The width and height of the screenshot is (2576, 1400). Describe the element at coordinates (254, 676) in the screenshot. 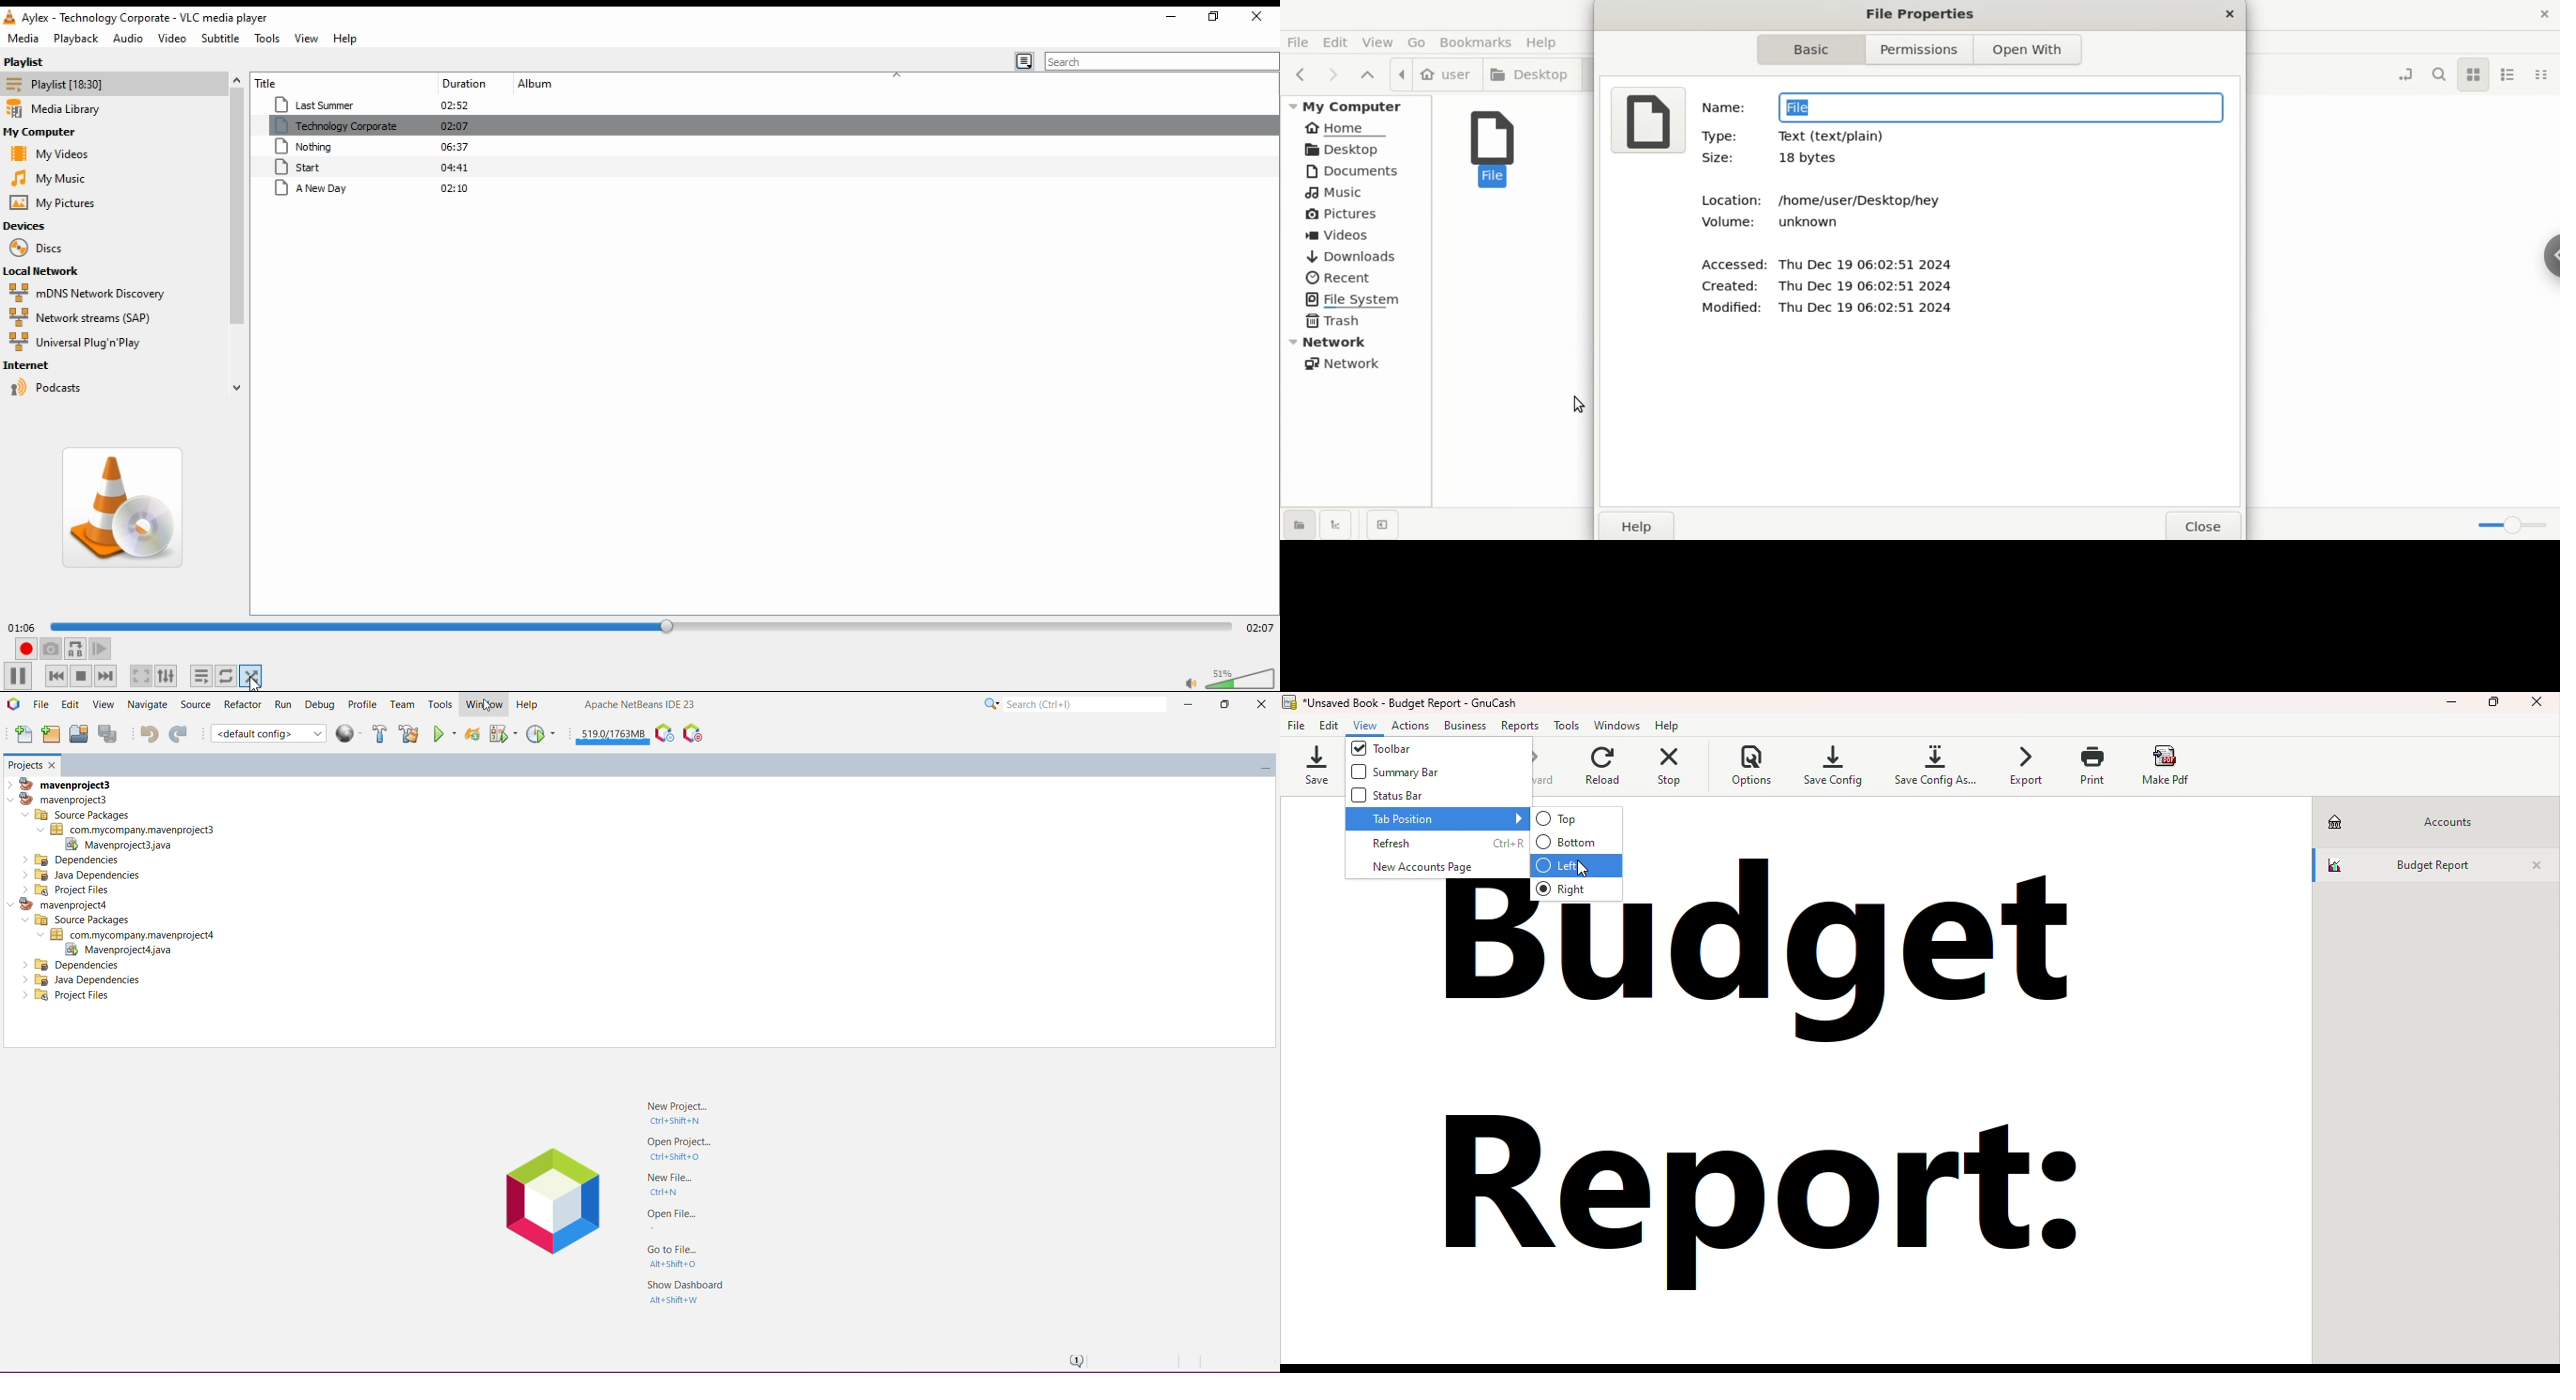

I see `mouse on random` at that location.